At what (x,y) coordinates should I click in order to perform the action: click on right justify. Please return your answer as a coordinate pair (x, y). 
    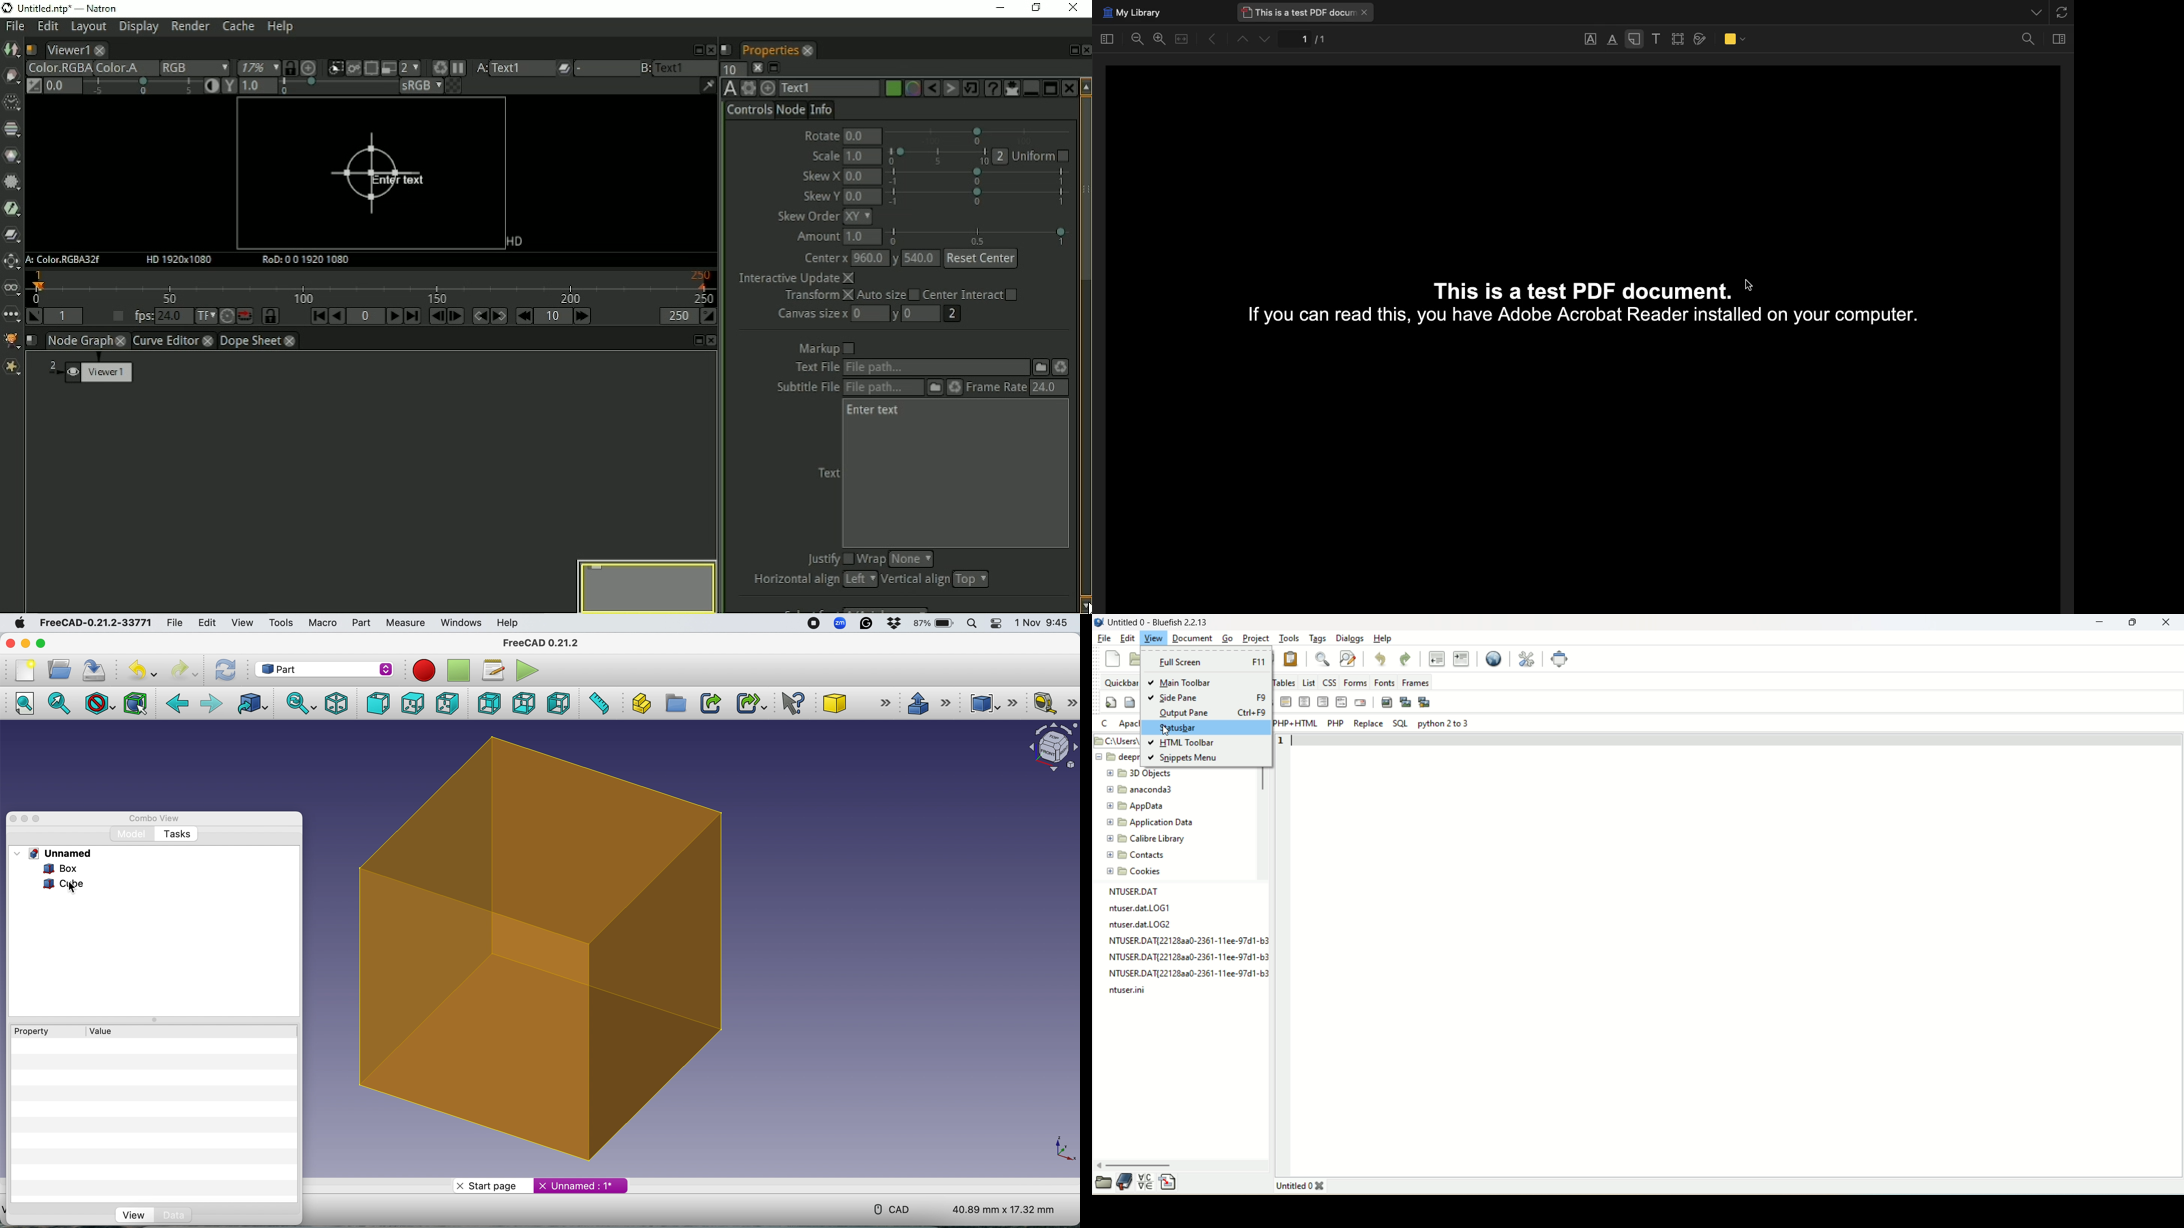
    Looking at the image, I should click on (1323, 701).